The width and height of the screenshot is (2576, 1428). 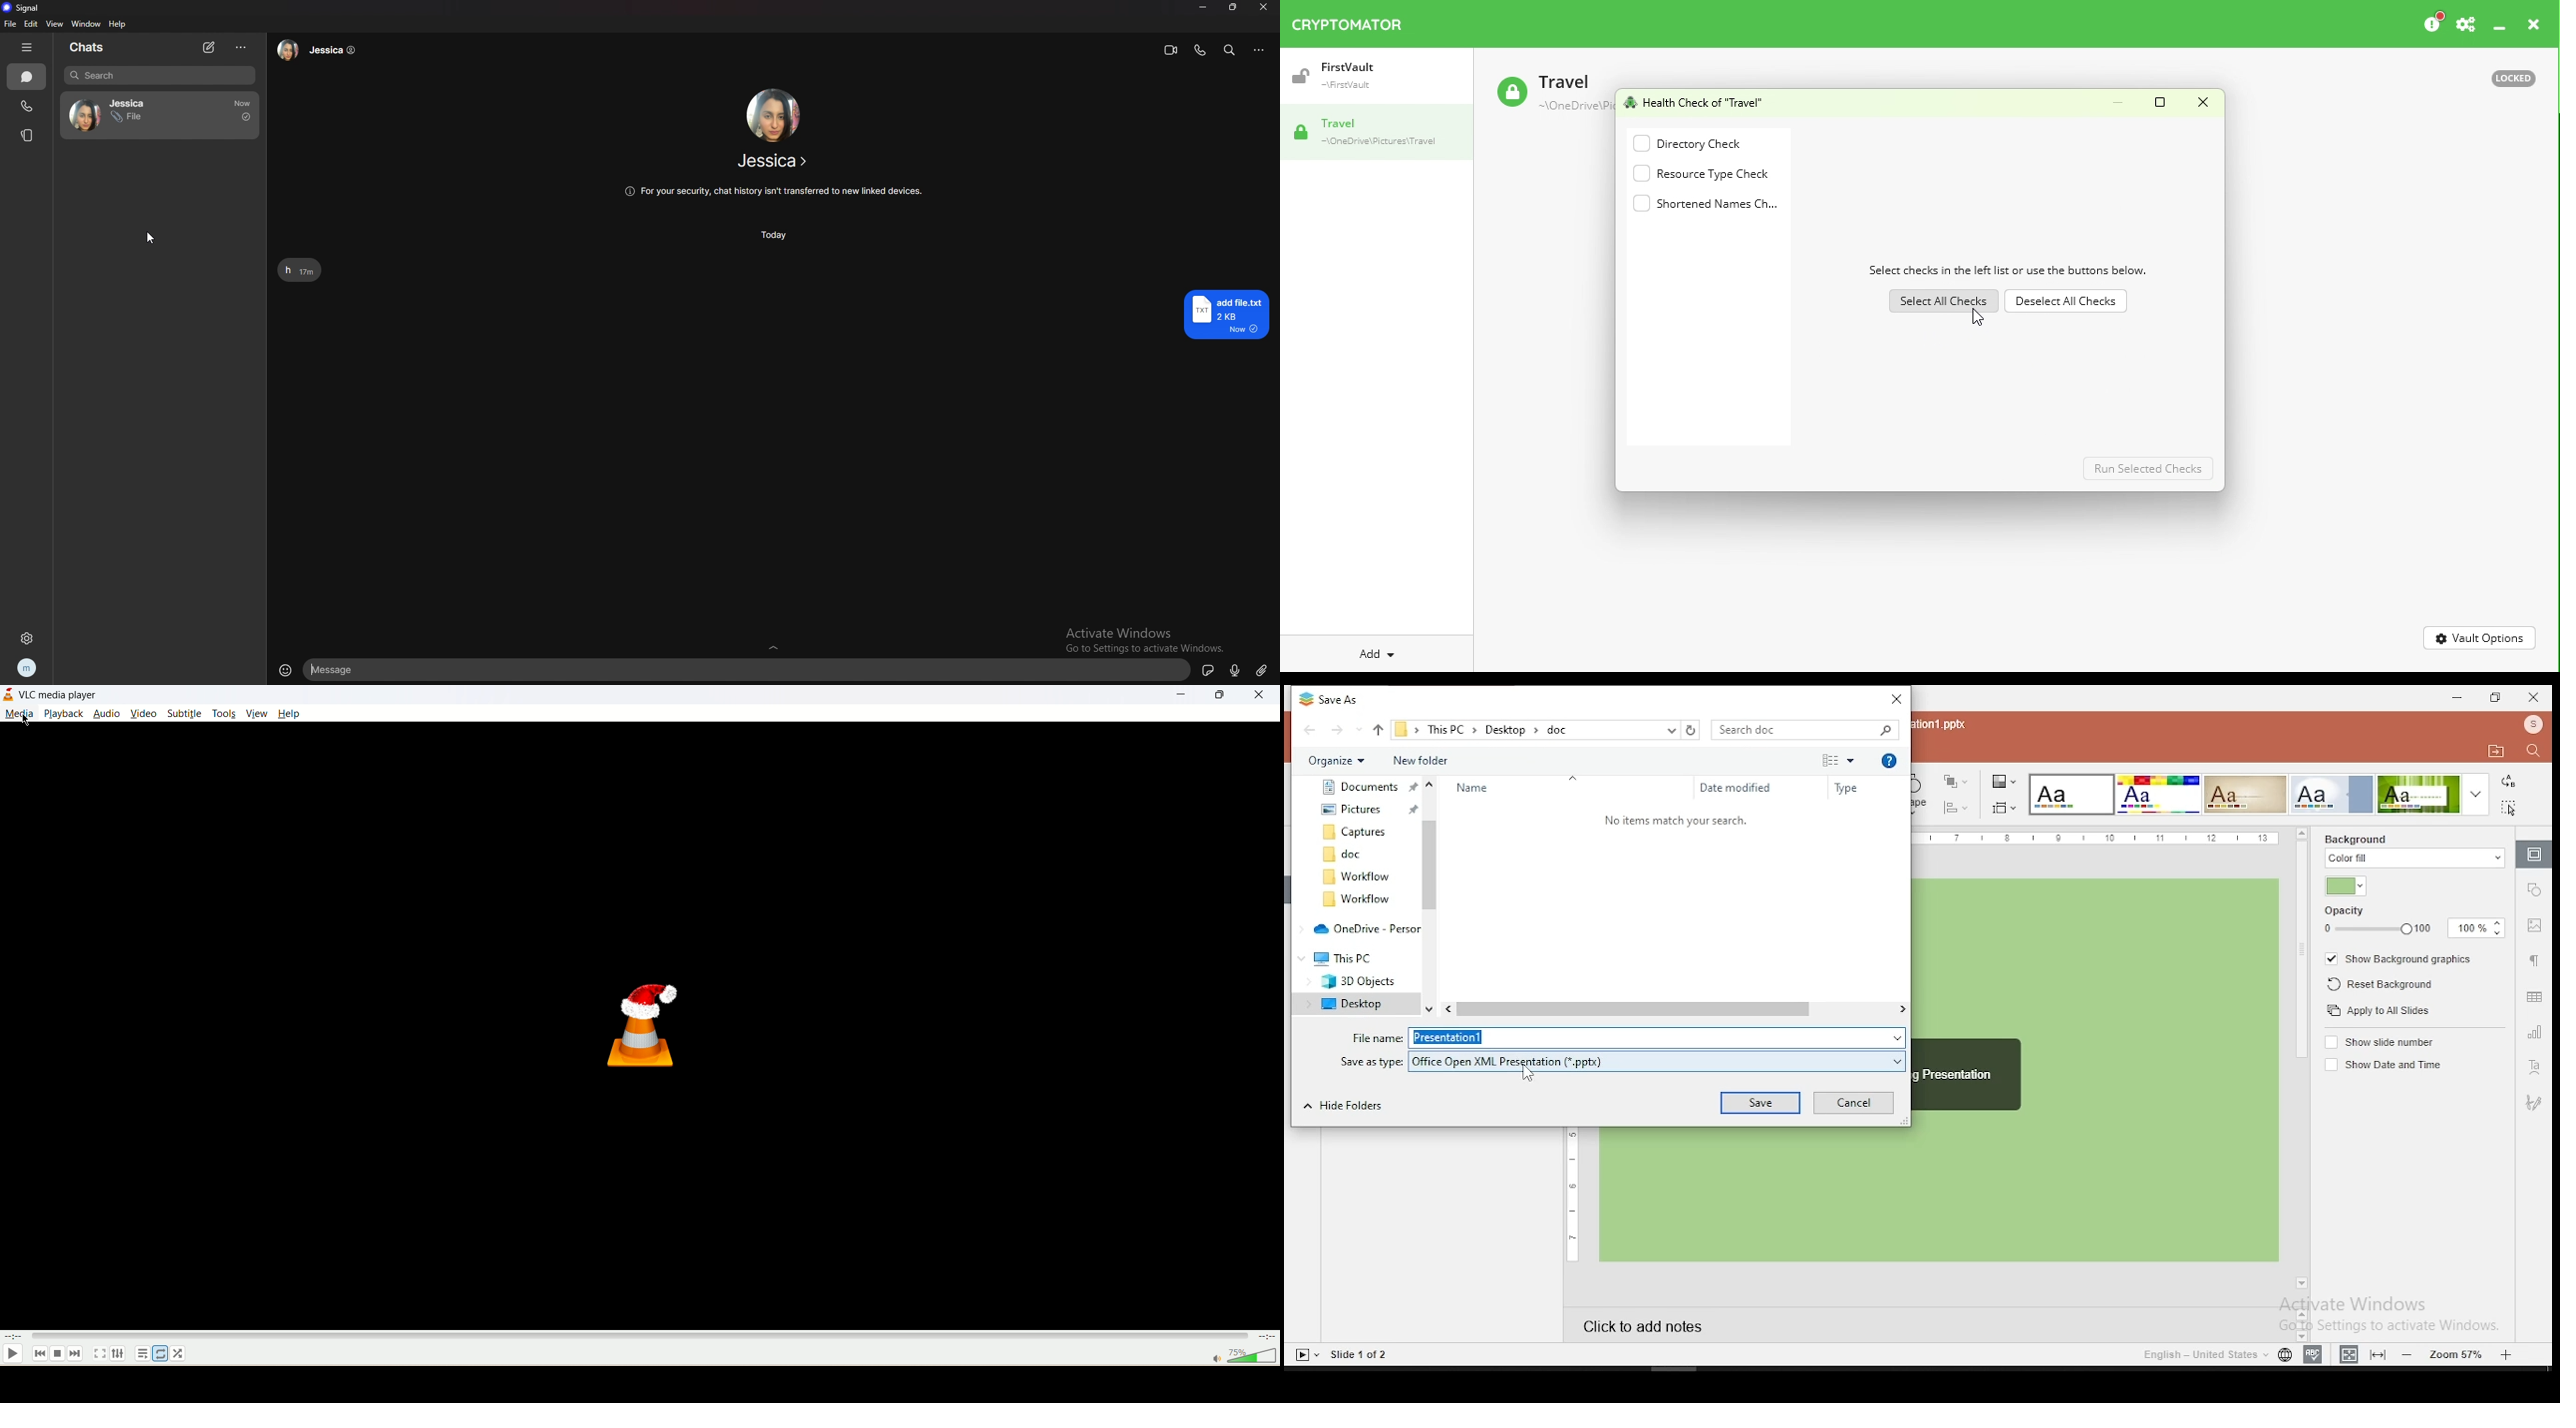 I want to click on text, so click(x=1674, y=819).